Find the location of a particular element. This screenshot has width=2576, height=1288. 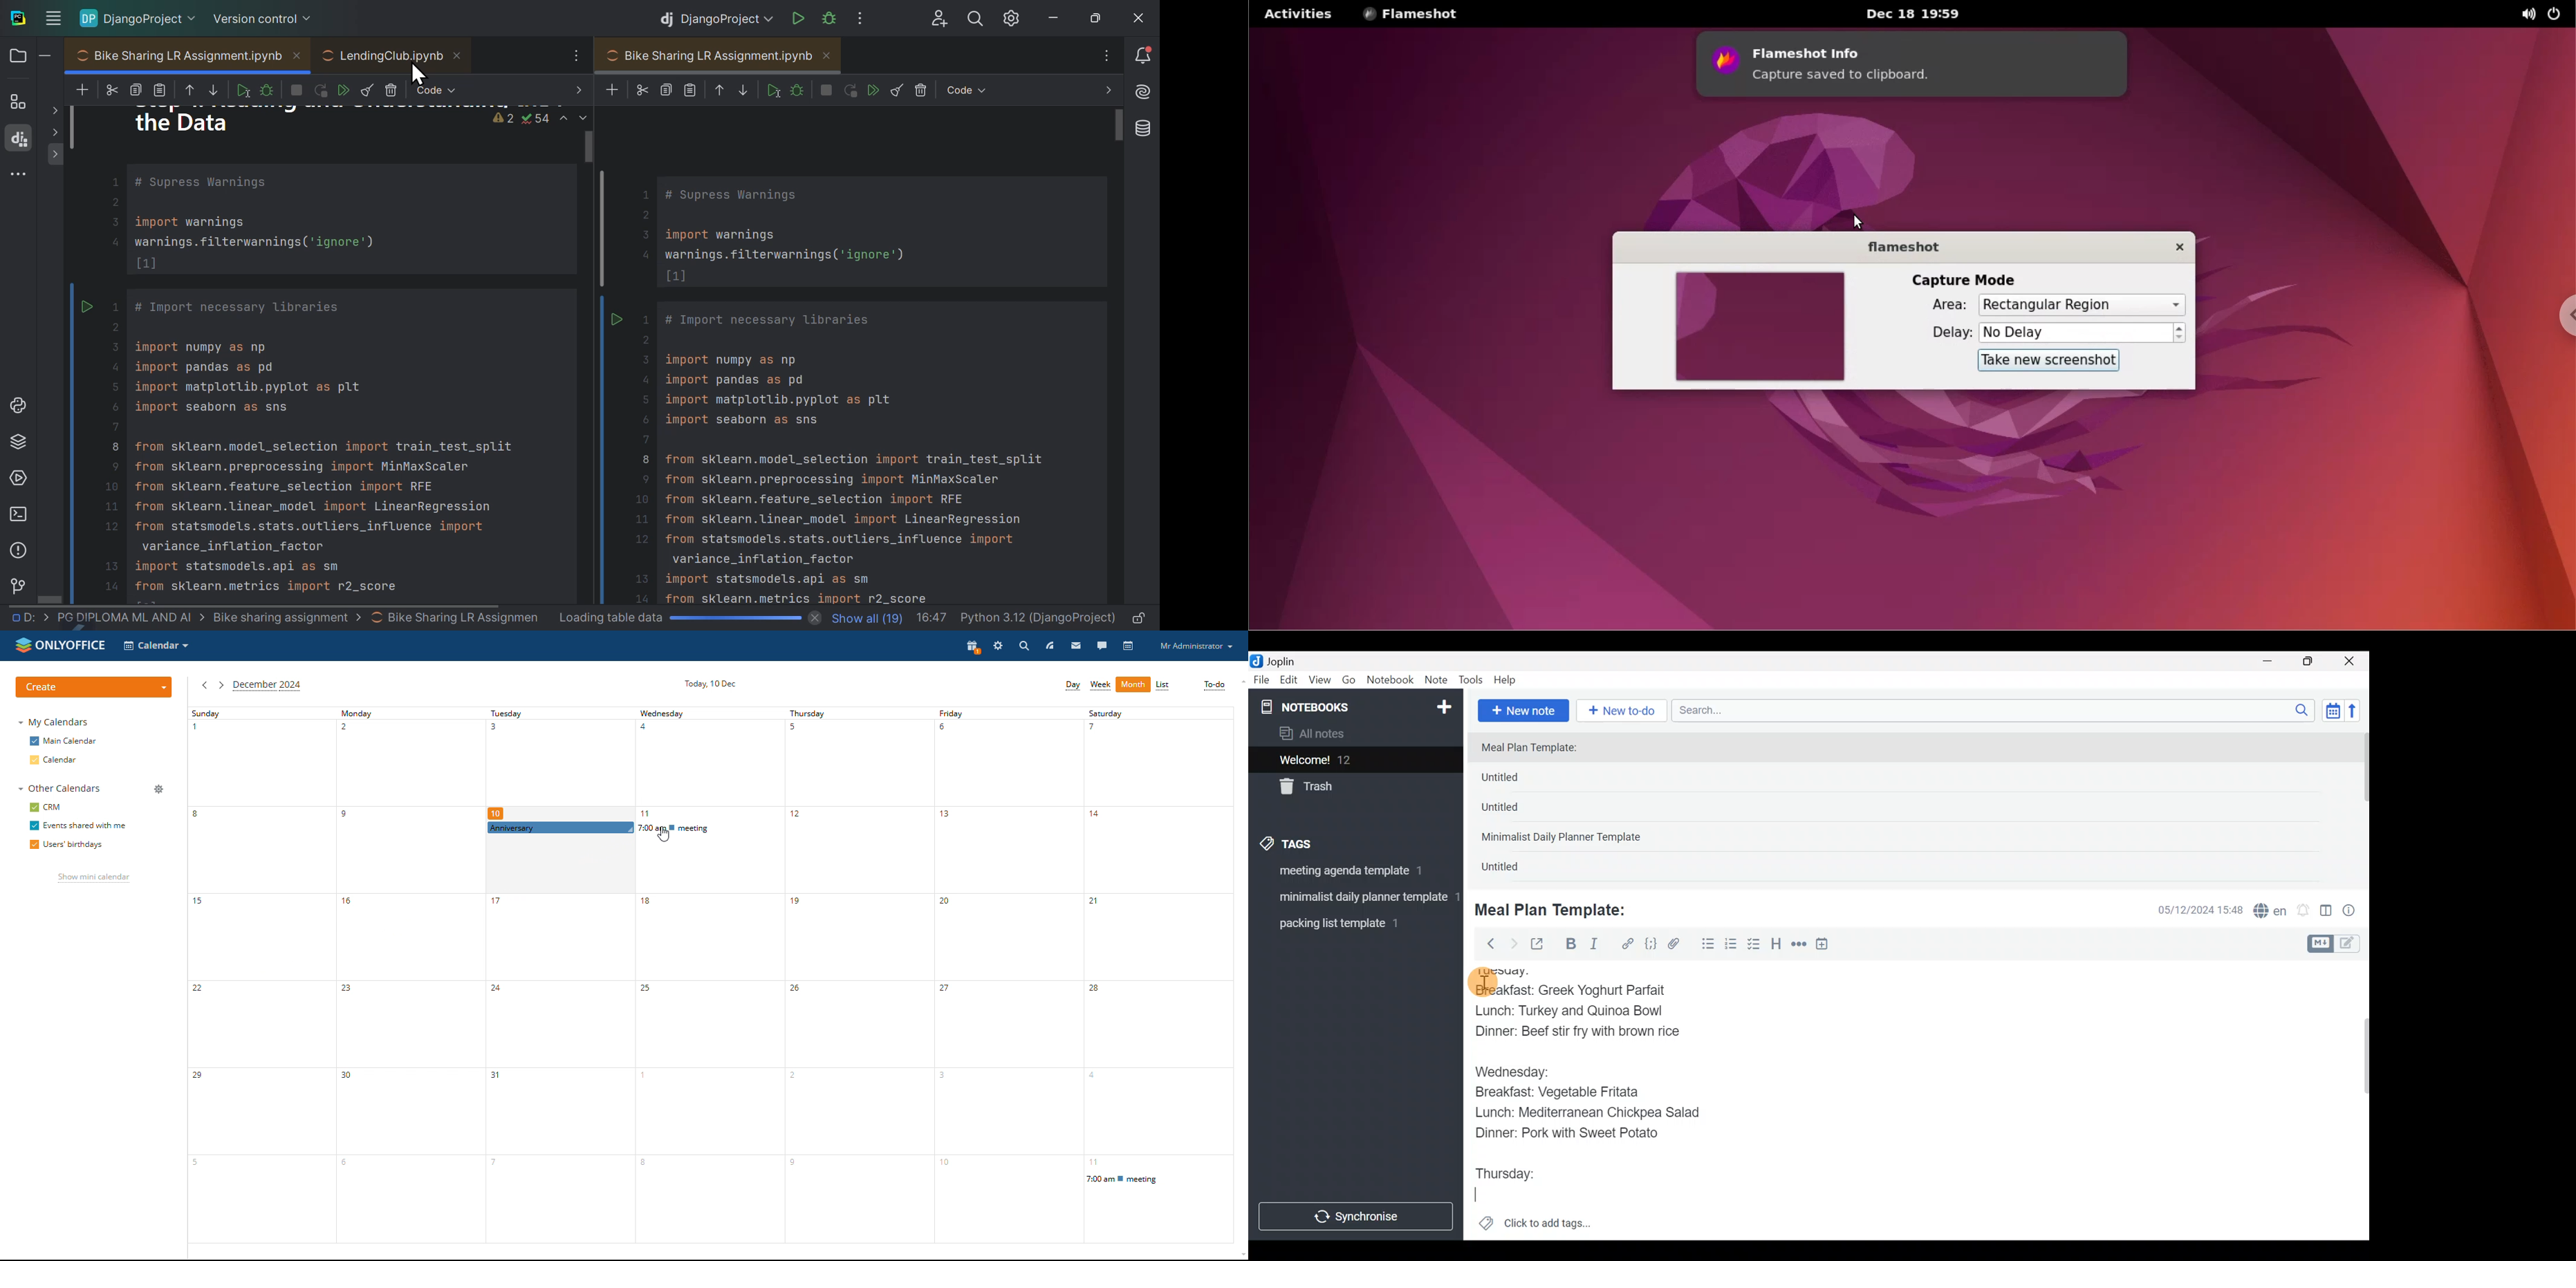

Joplin is located at coordinates (1289, 660).